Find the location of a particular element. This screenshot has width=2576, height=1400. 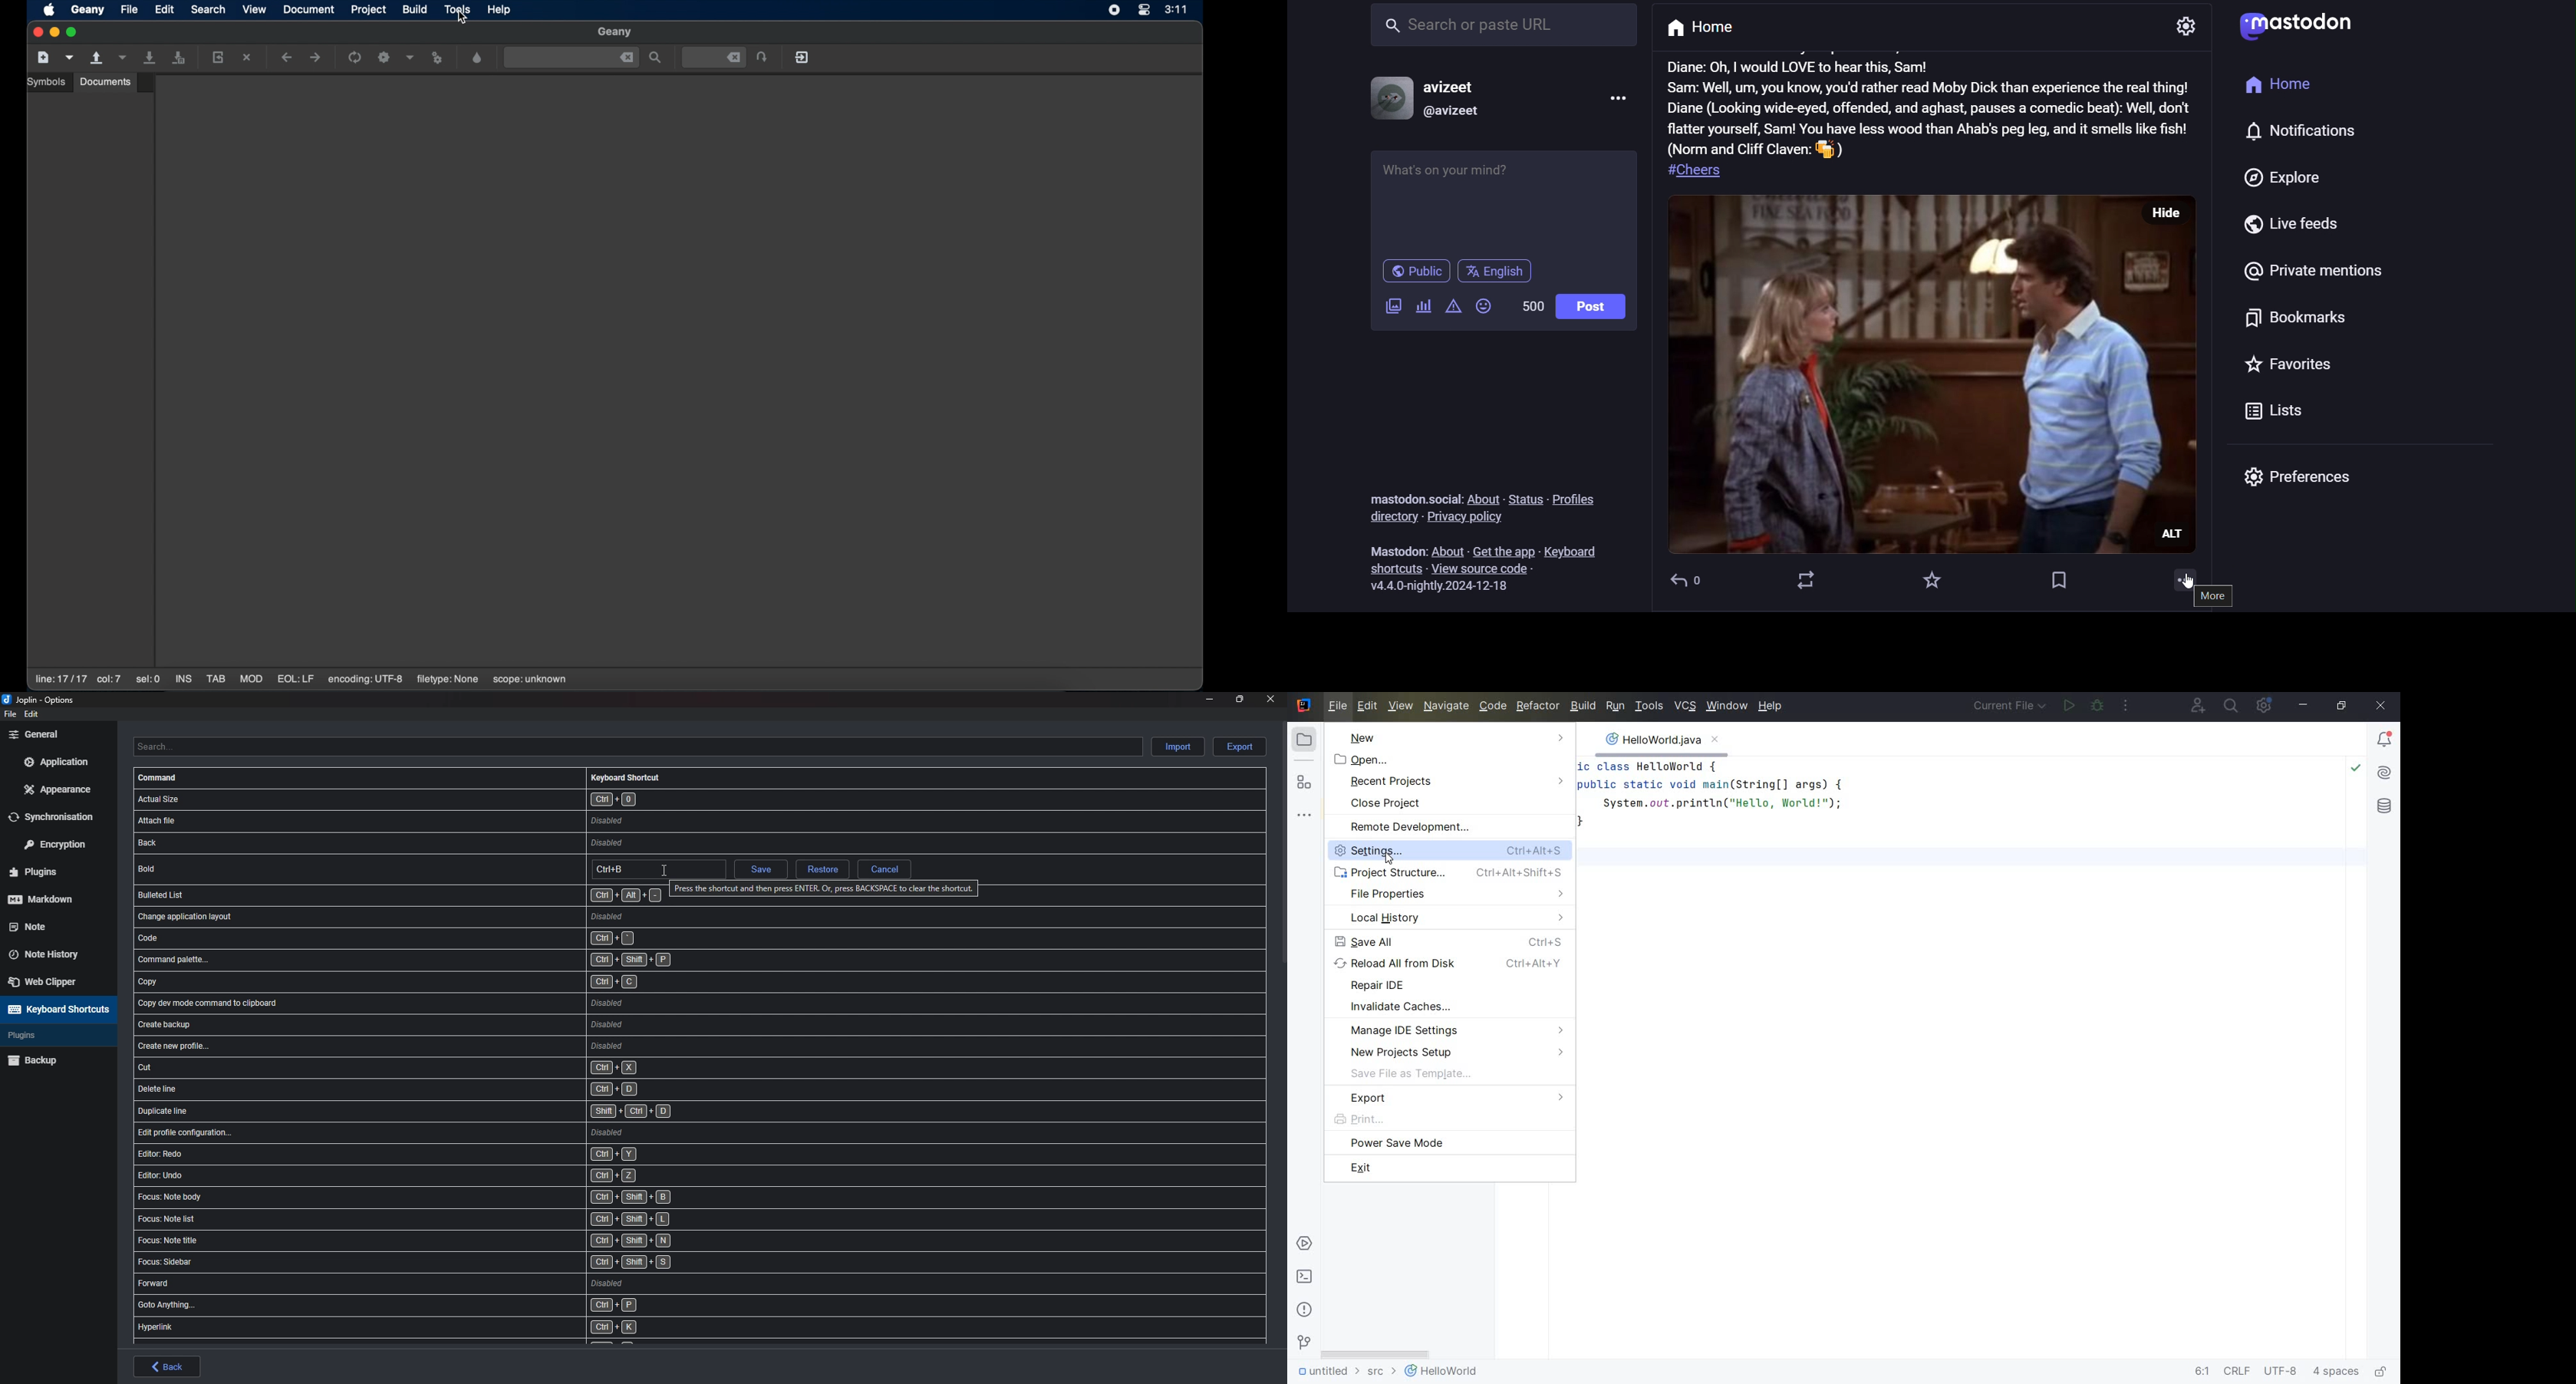

preferences is located at coordinates (2312, 479).